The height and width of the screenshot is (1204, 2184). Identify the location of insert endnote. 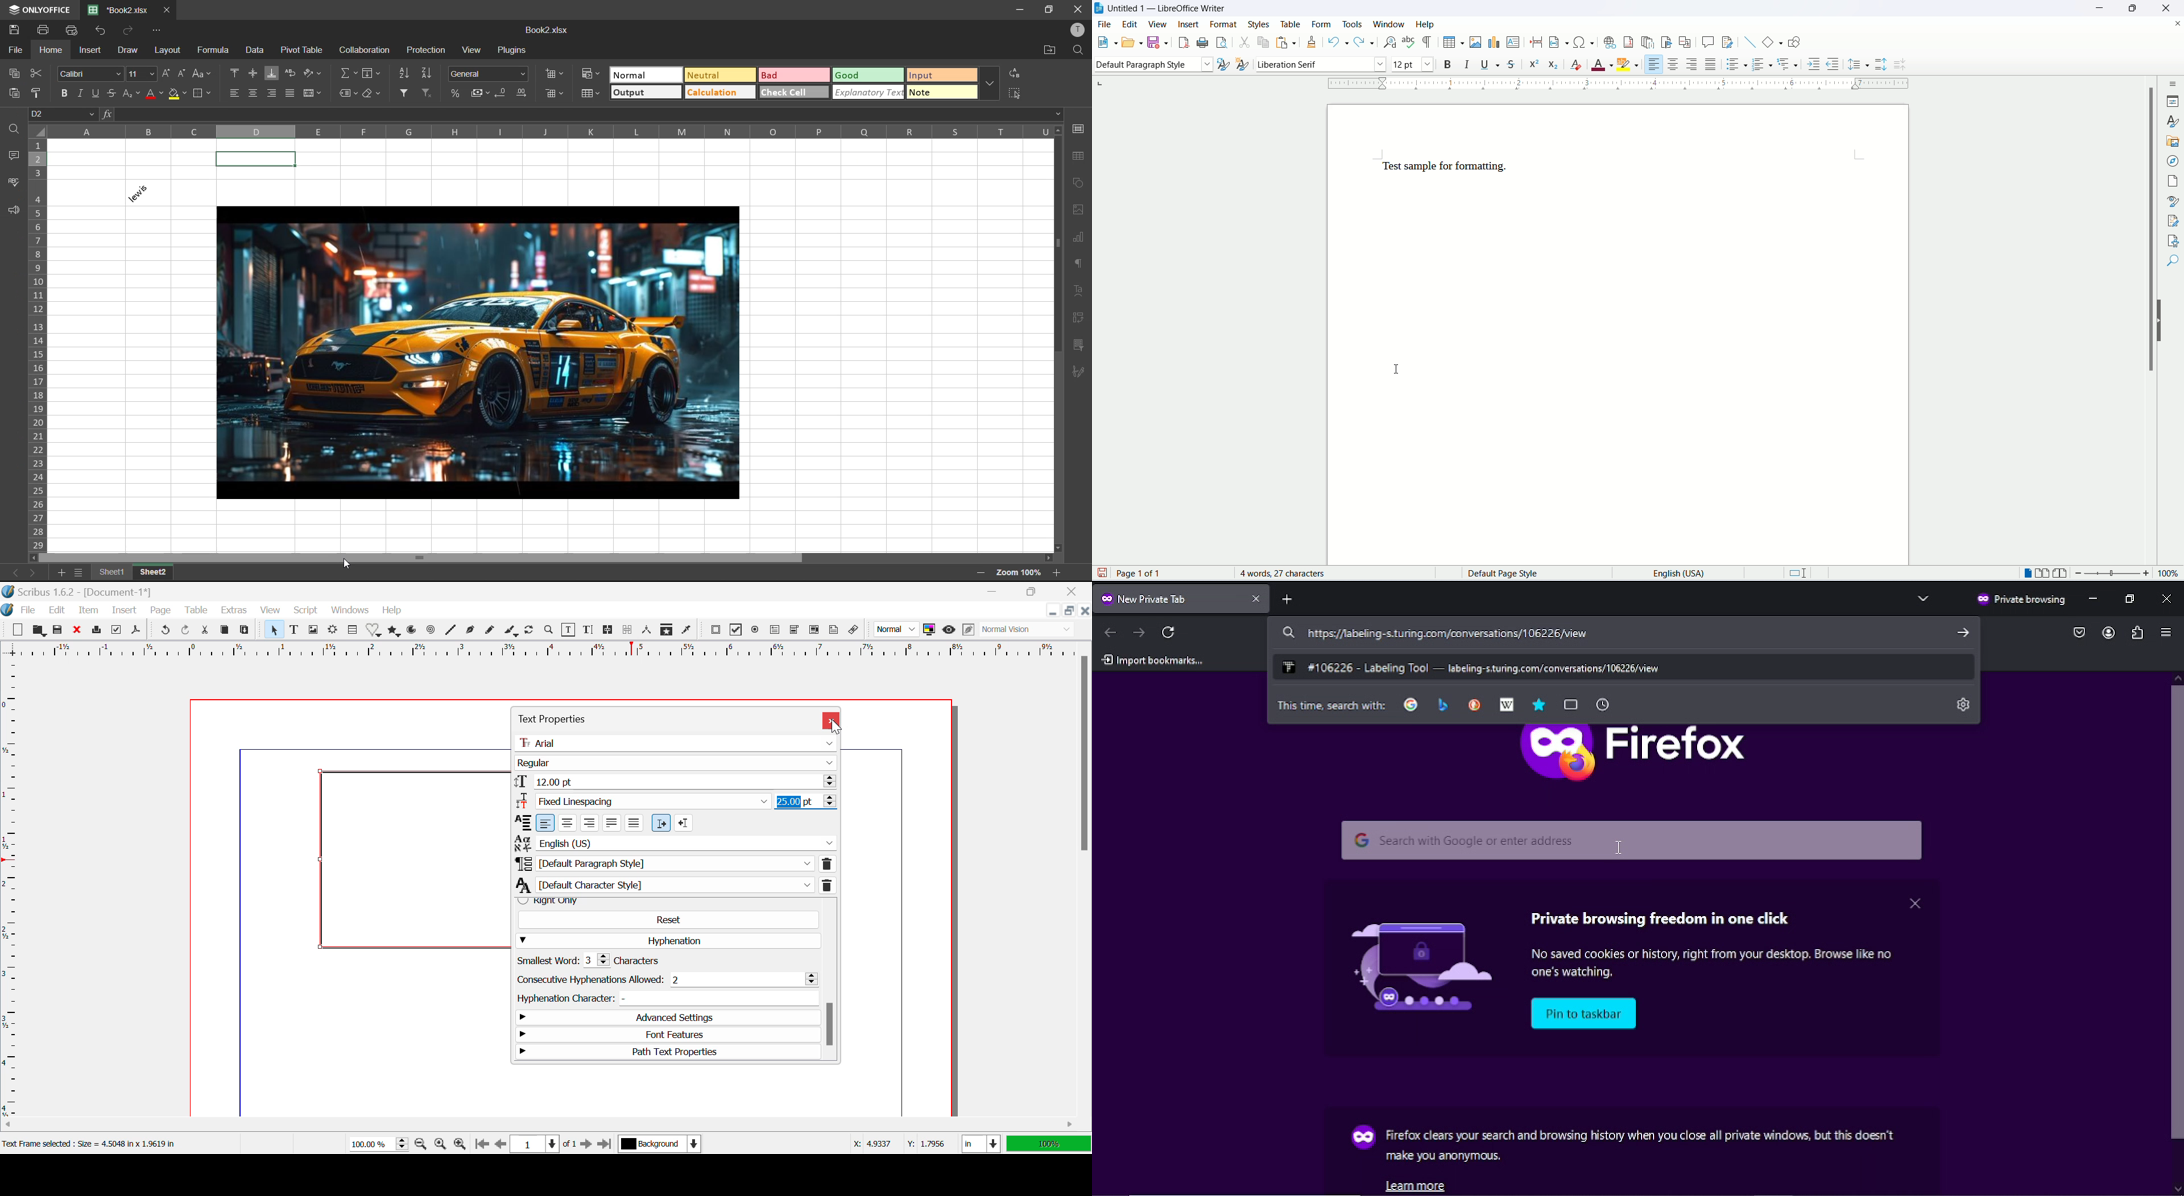
(1649, 41).